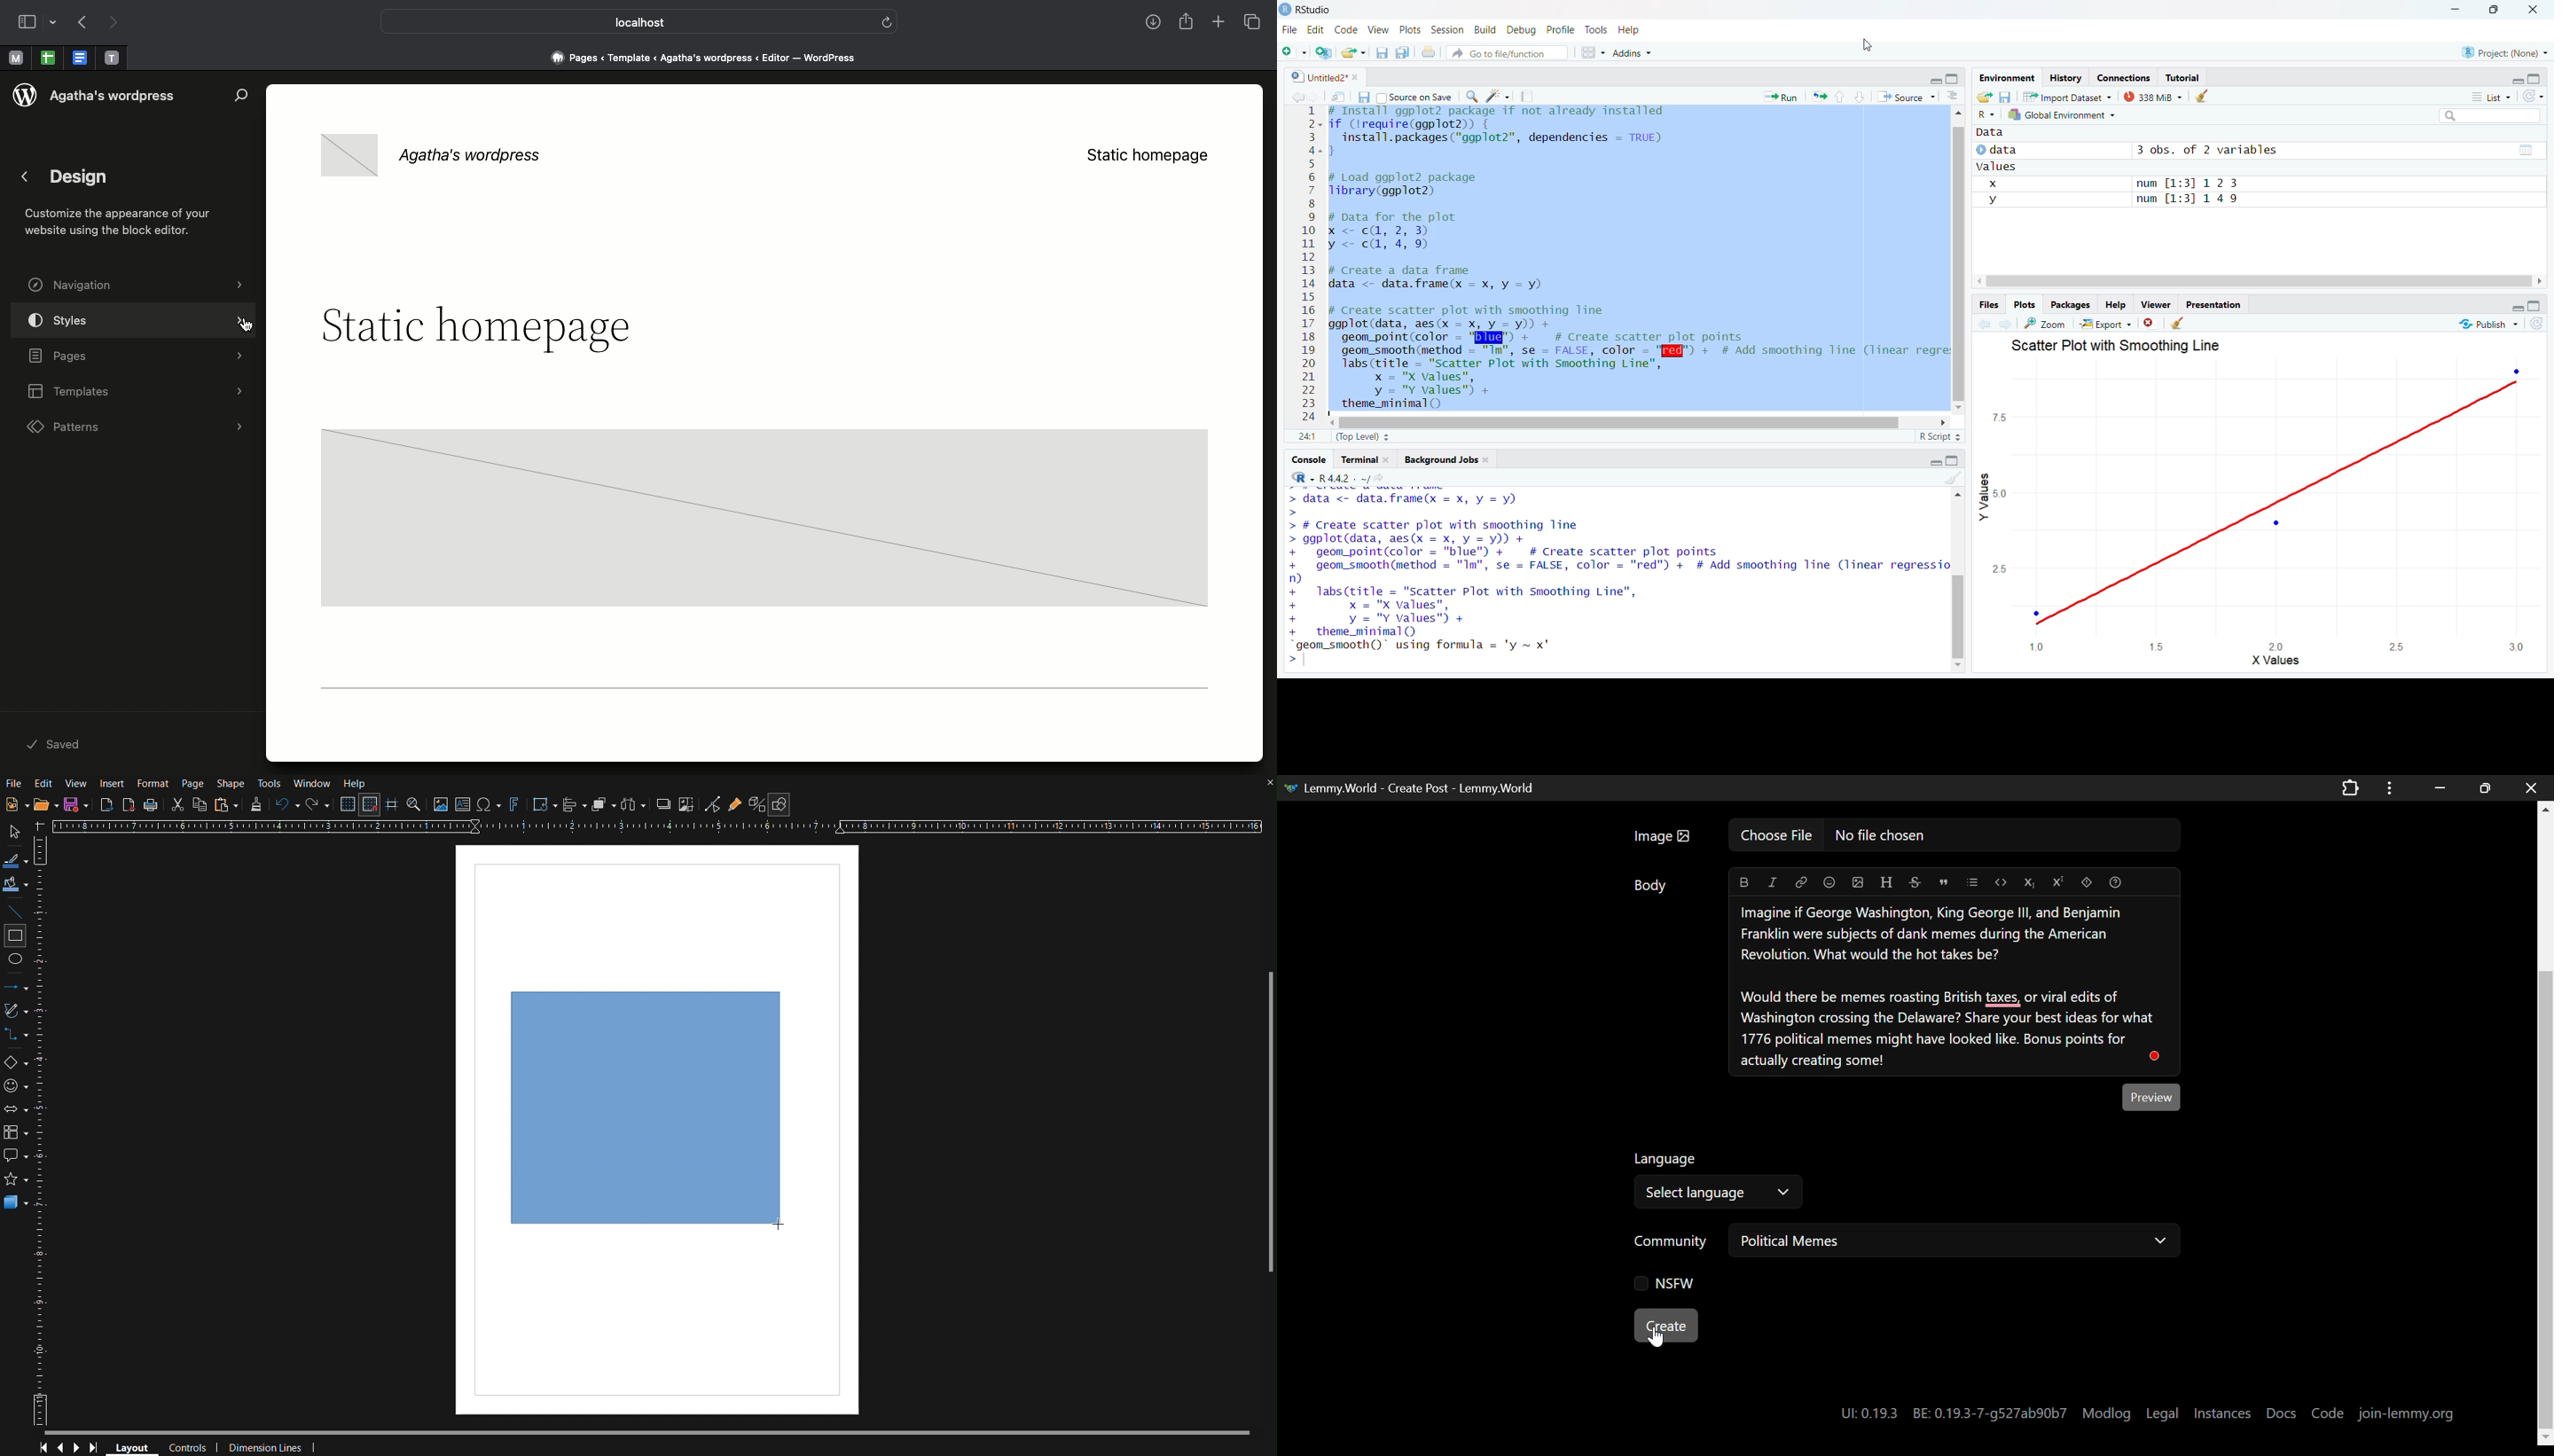 This screenshot has height=1456, width=2576. What do you see at coordinates (2503, 51) in the screenshot?
I see `Project: (None) ` at bounding box center [2503, 51].